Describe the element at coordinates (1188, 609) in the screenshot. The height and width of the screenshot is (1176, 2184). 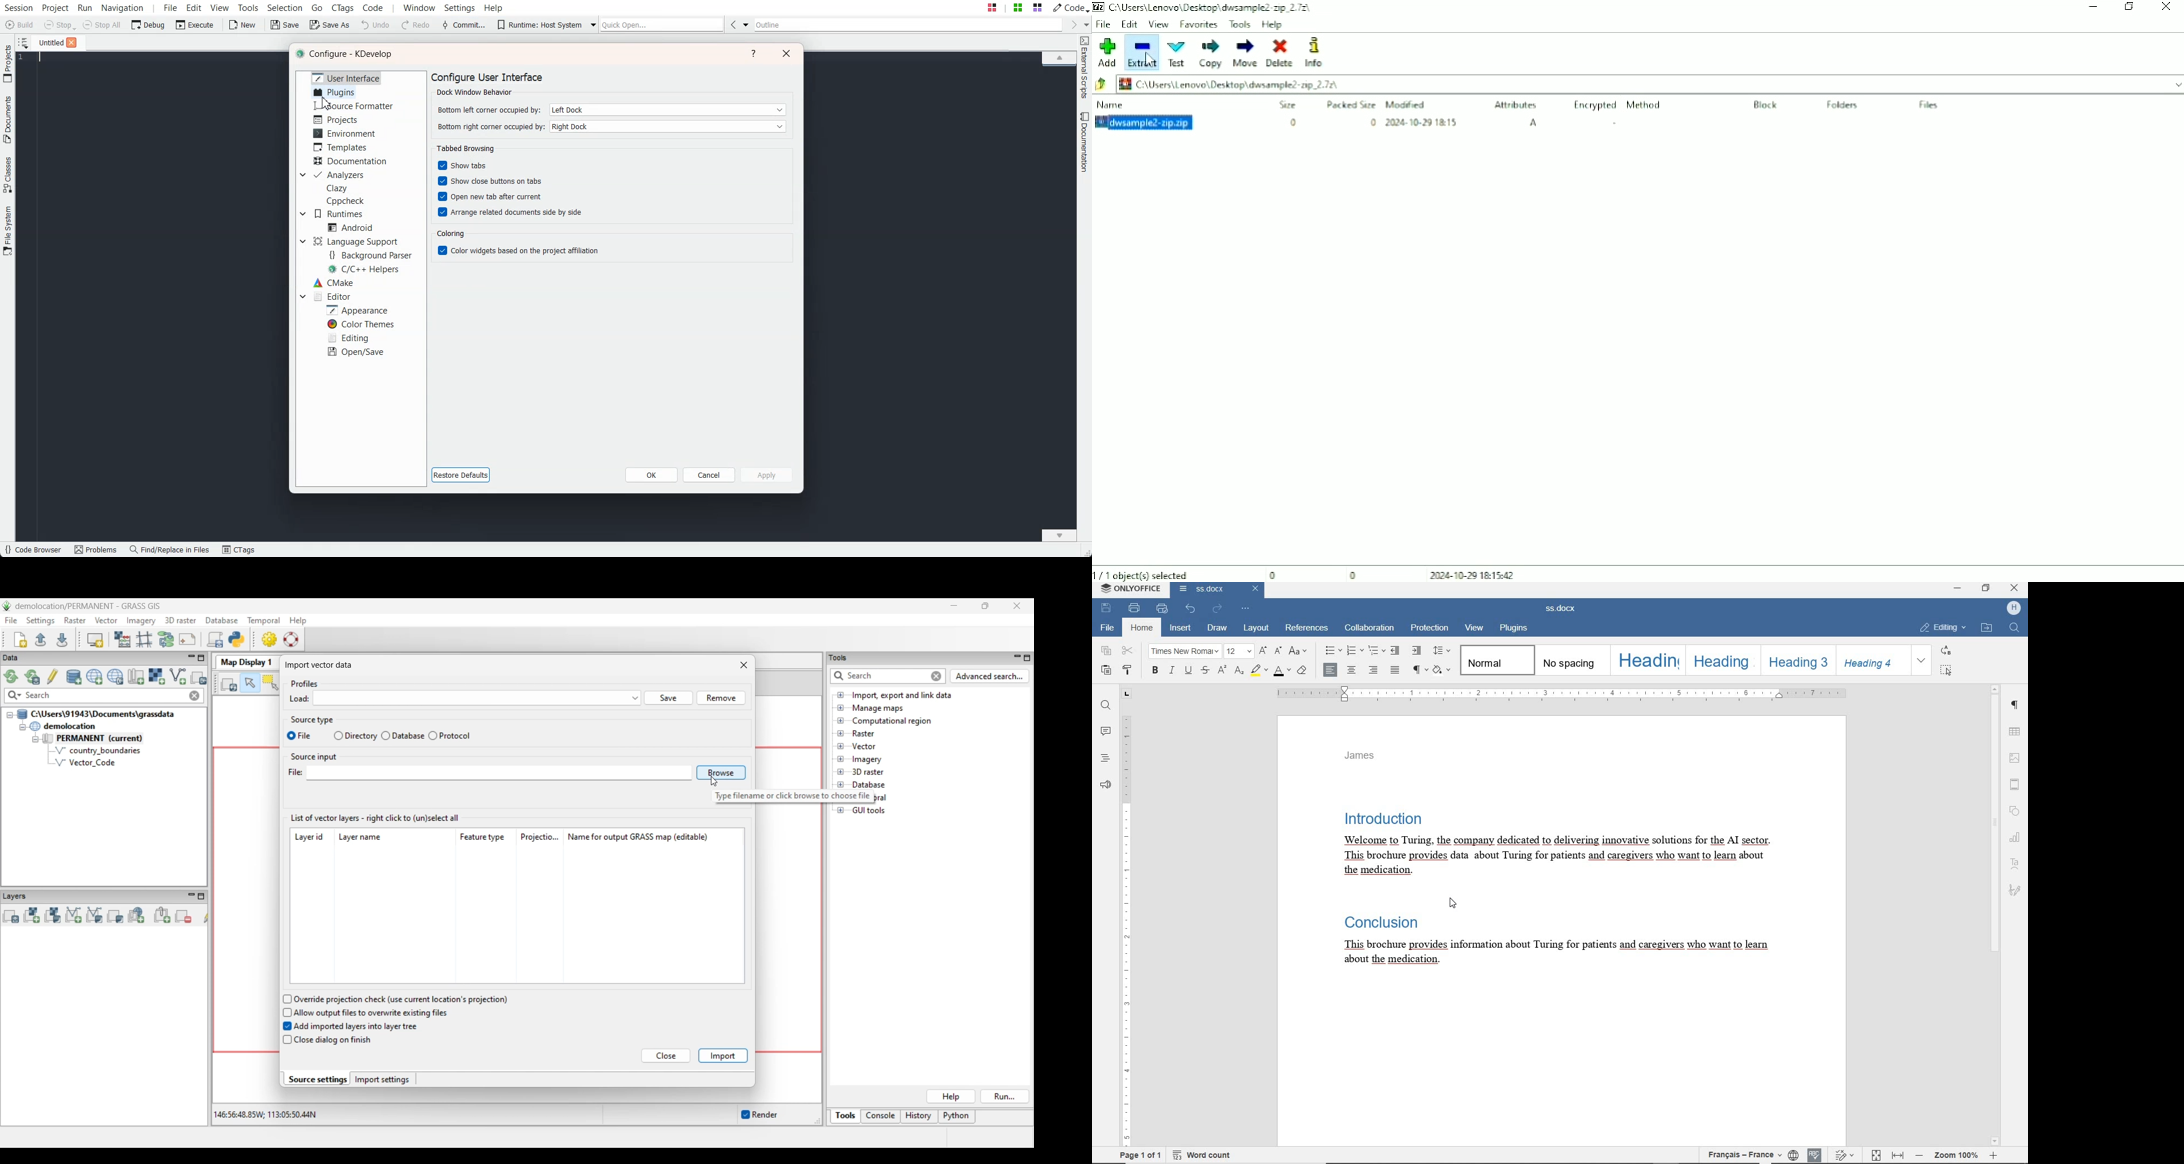
I see `UNDO` at that location.